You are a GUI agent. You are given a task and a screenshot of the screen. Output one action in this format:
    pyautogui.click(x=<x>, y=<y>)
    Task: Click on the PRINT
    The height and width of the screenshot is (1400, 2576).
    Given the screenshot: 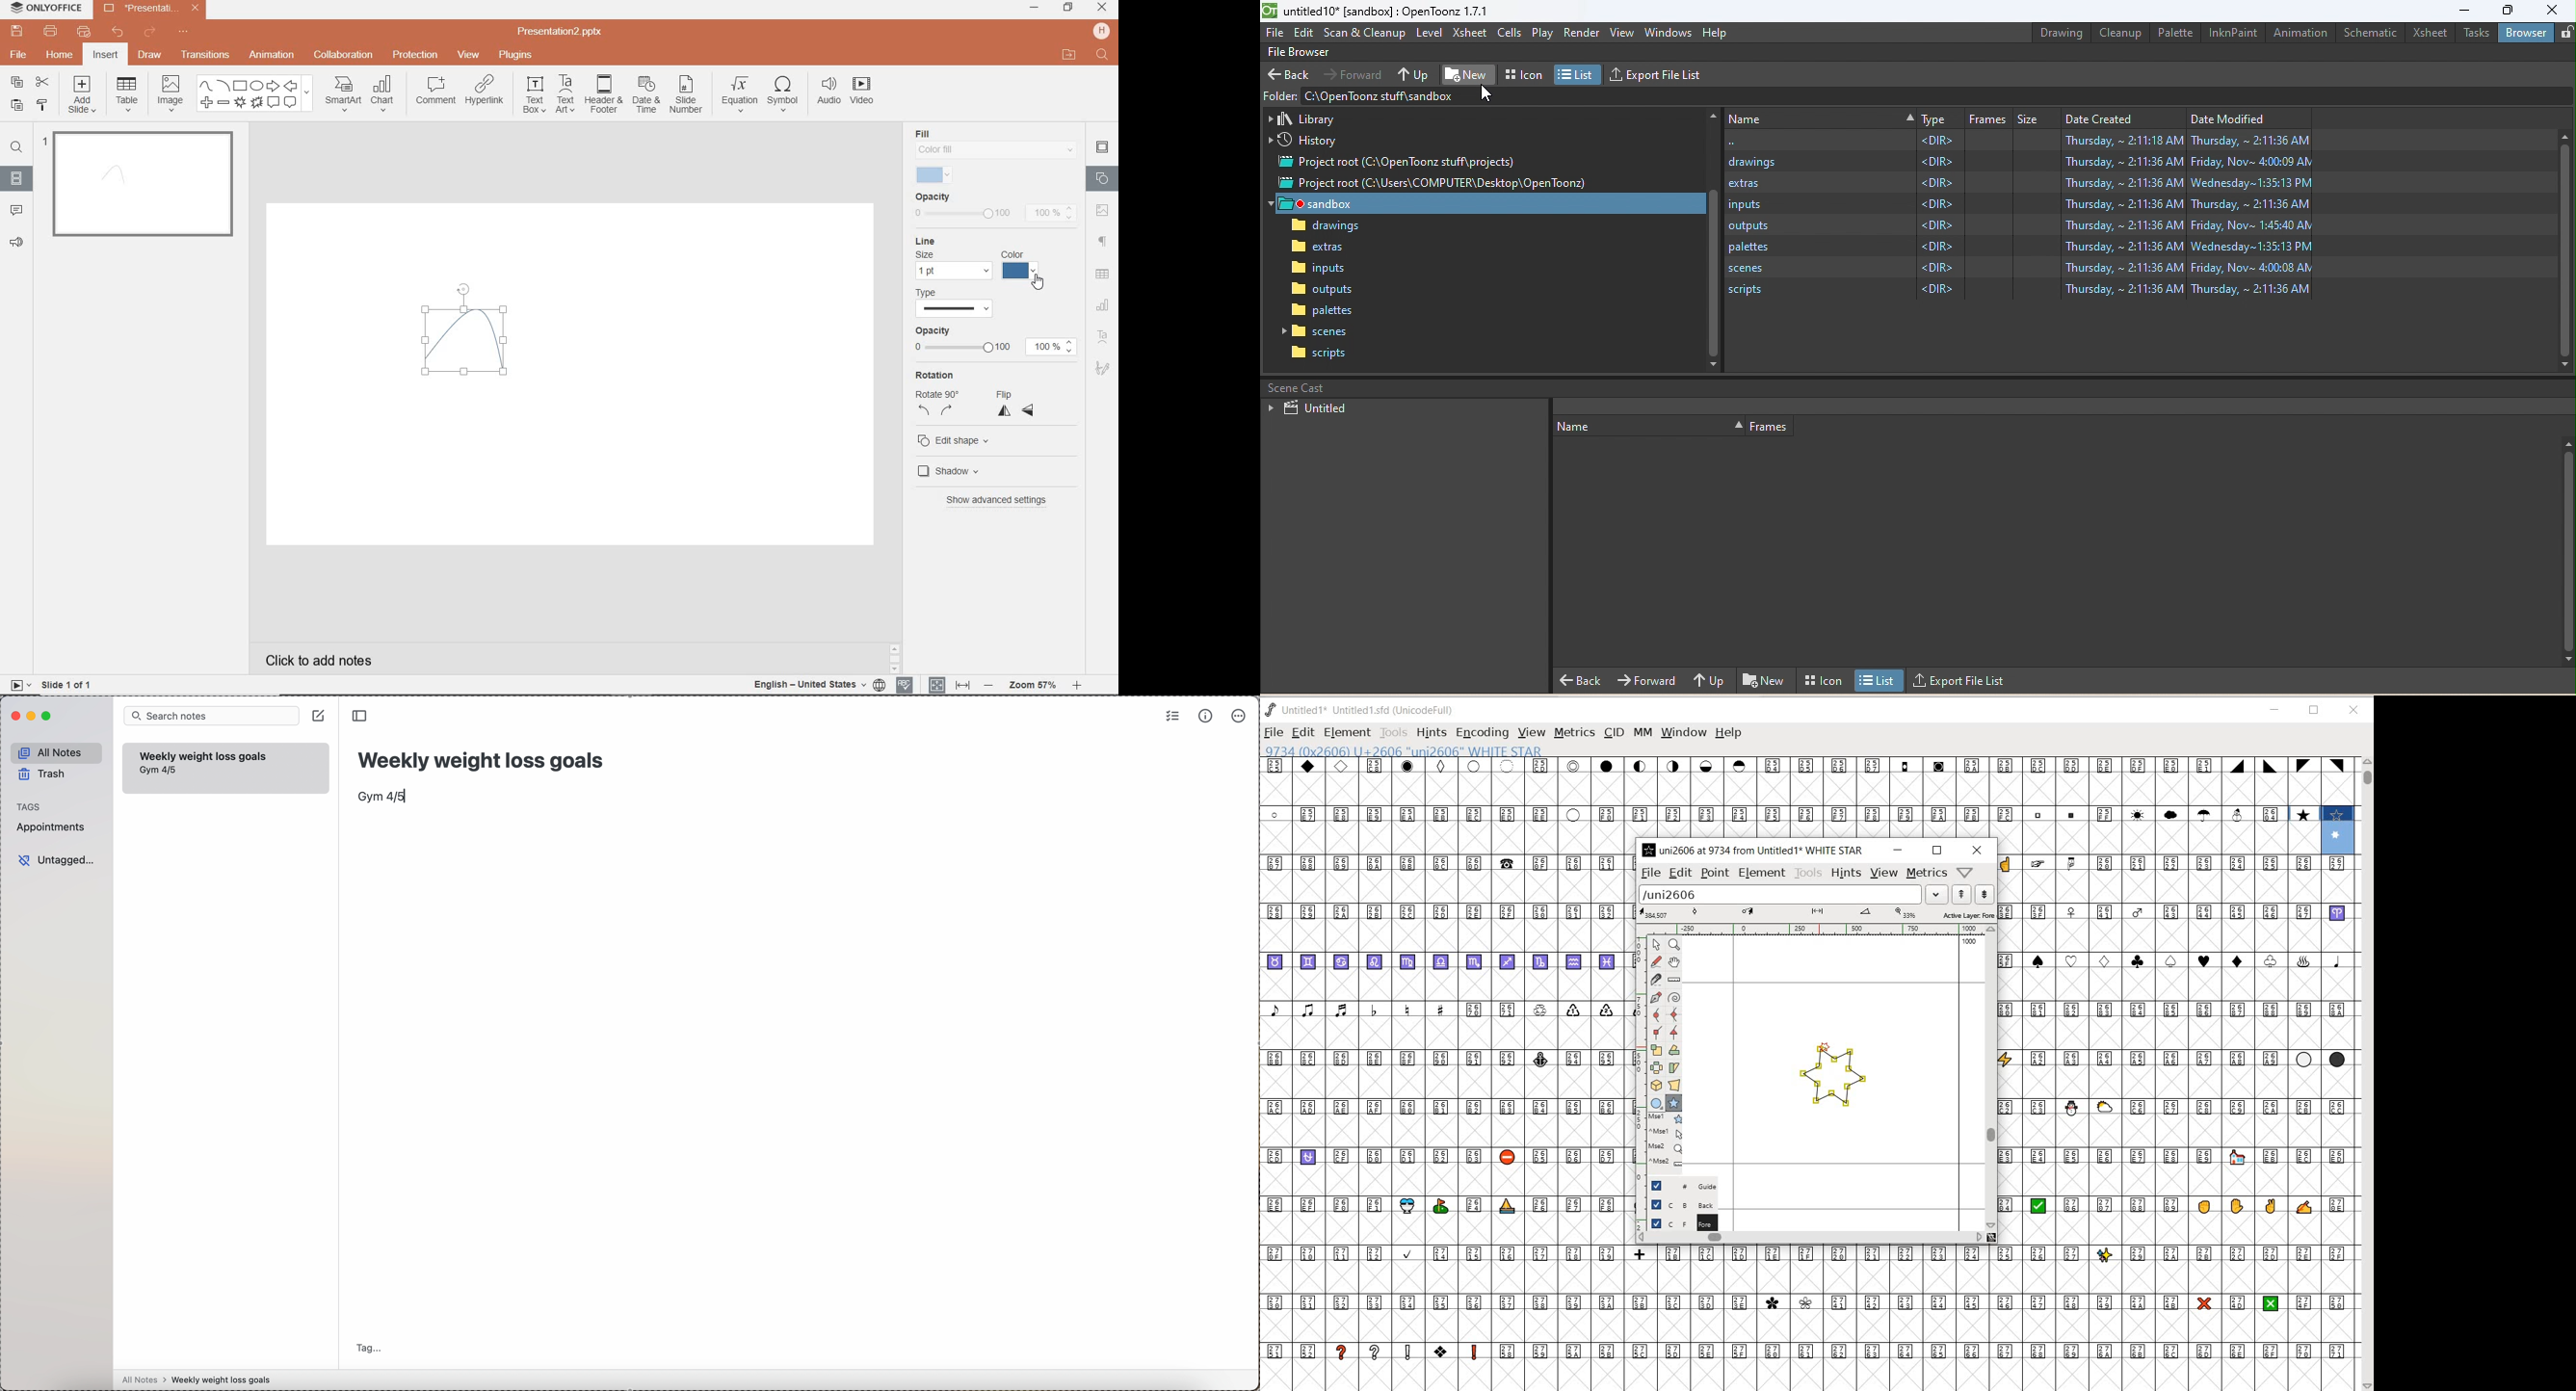 What is the action you would take?
    pyautogui.click(x=50, y=31)
    